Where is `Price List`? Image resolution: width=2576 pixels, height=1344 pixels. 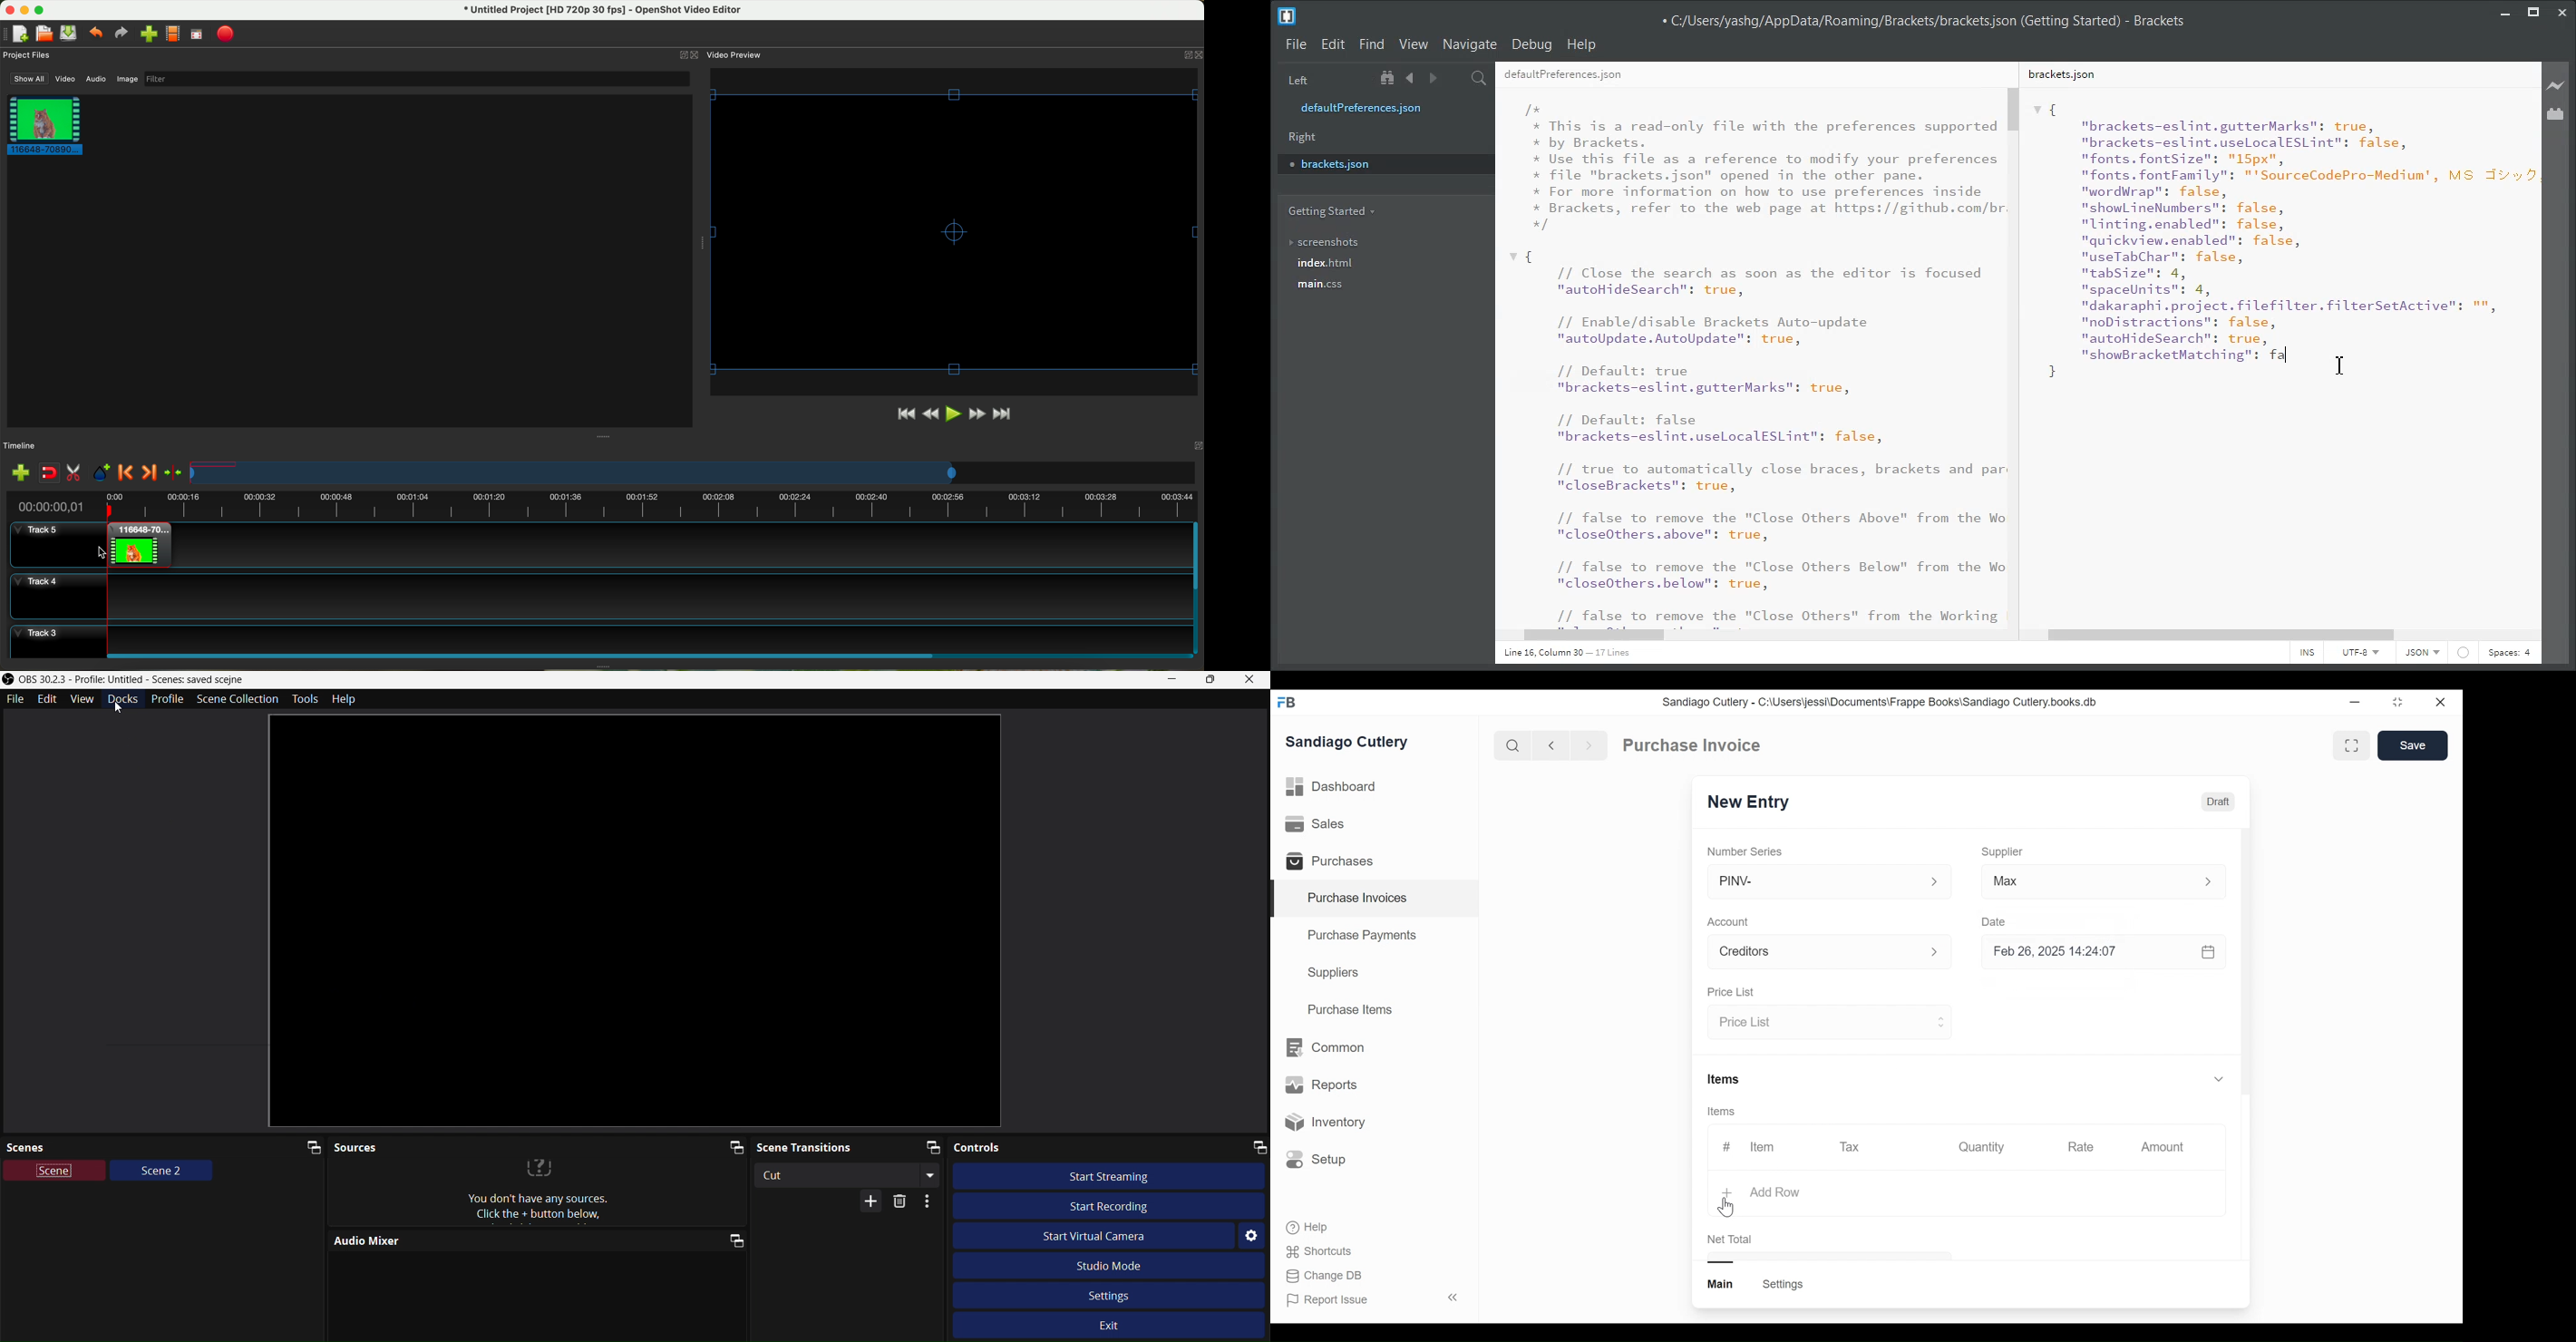
Price List is located at coordinates (1818, 1023).